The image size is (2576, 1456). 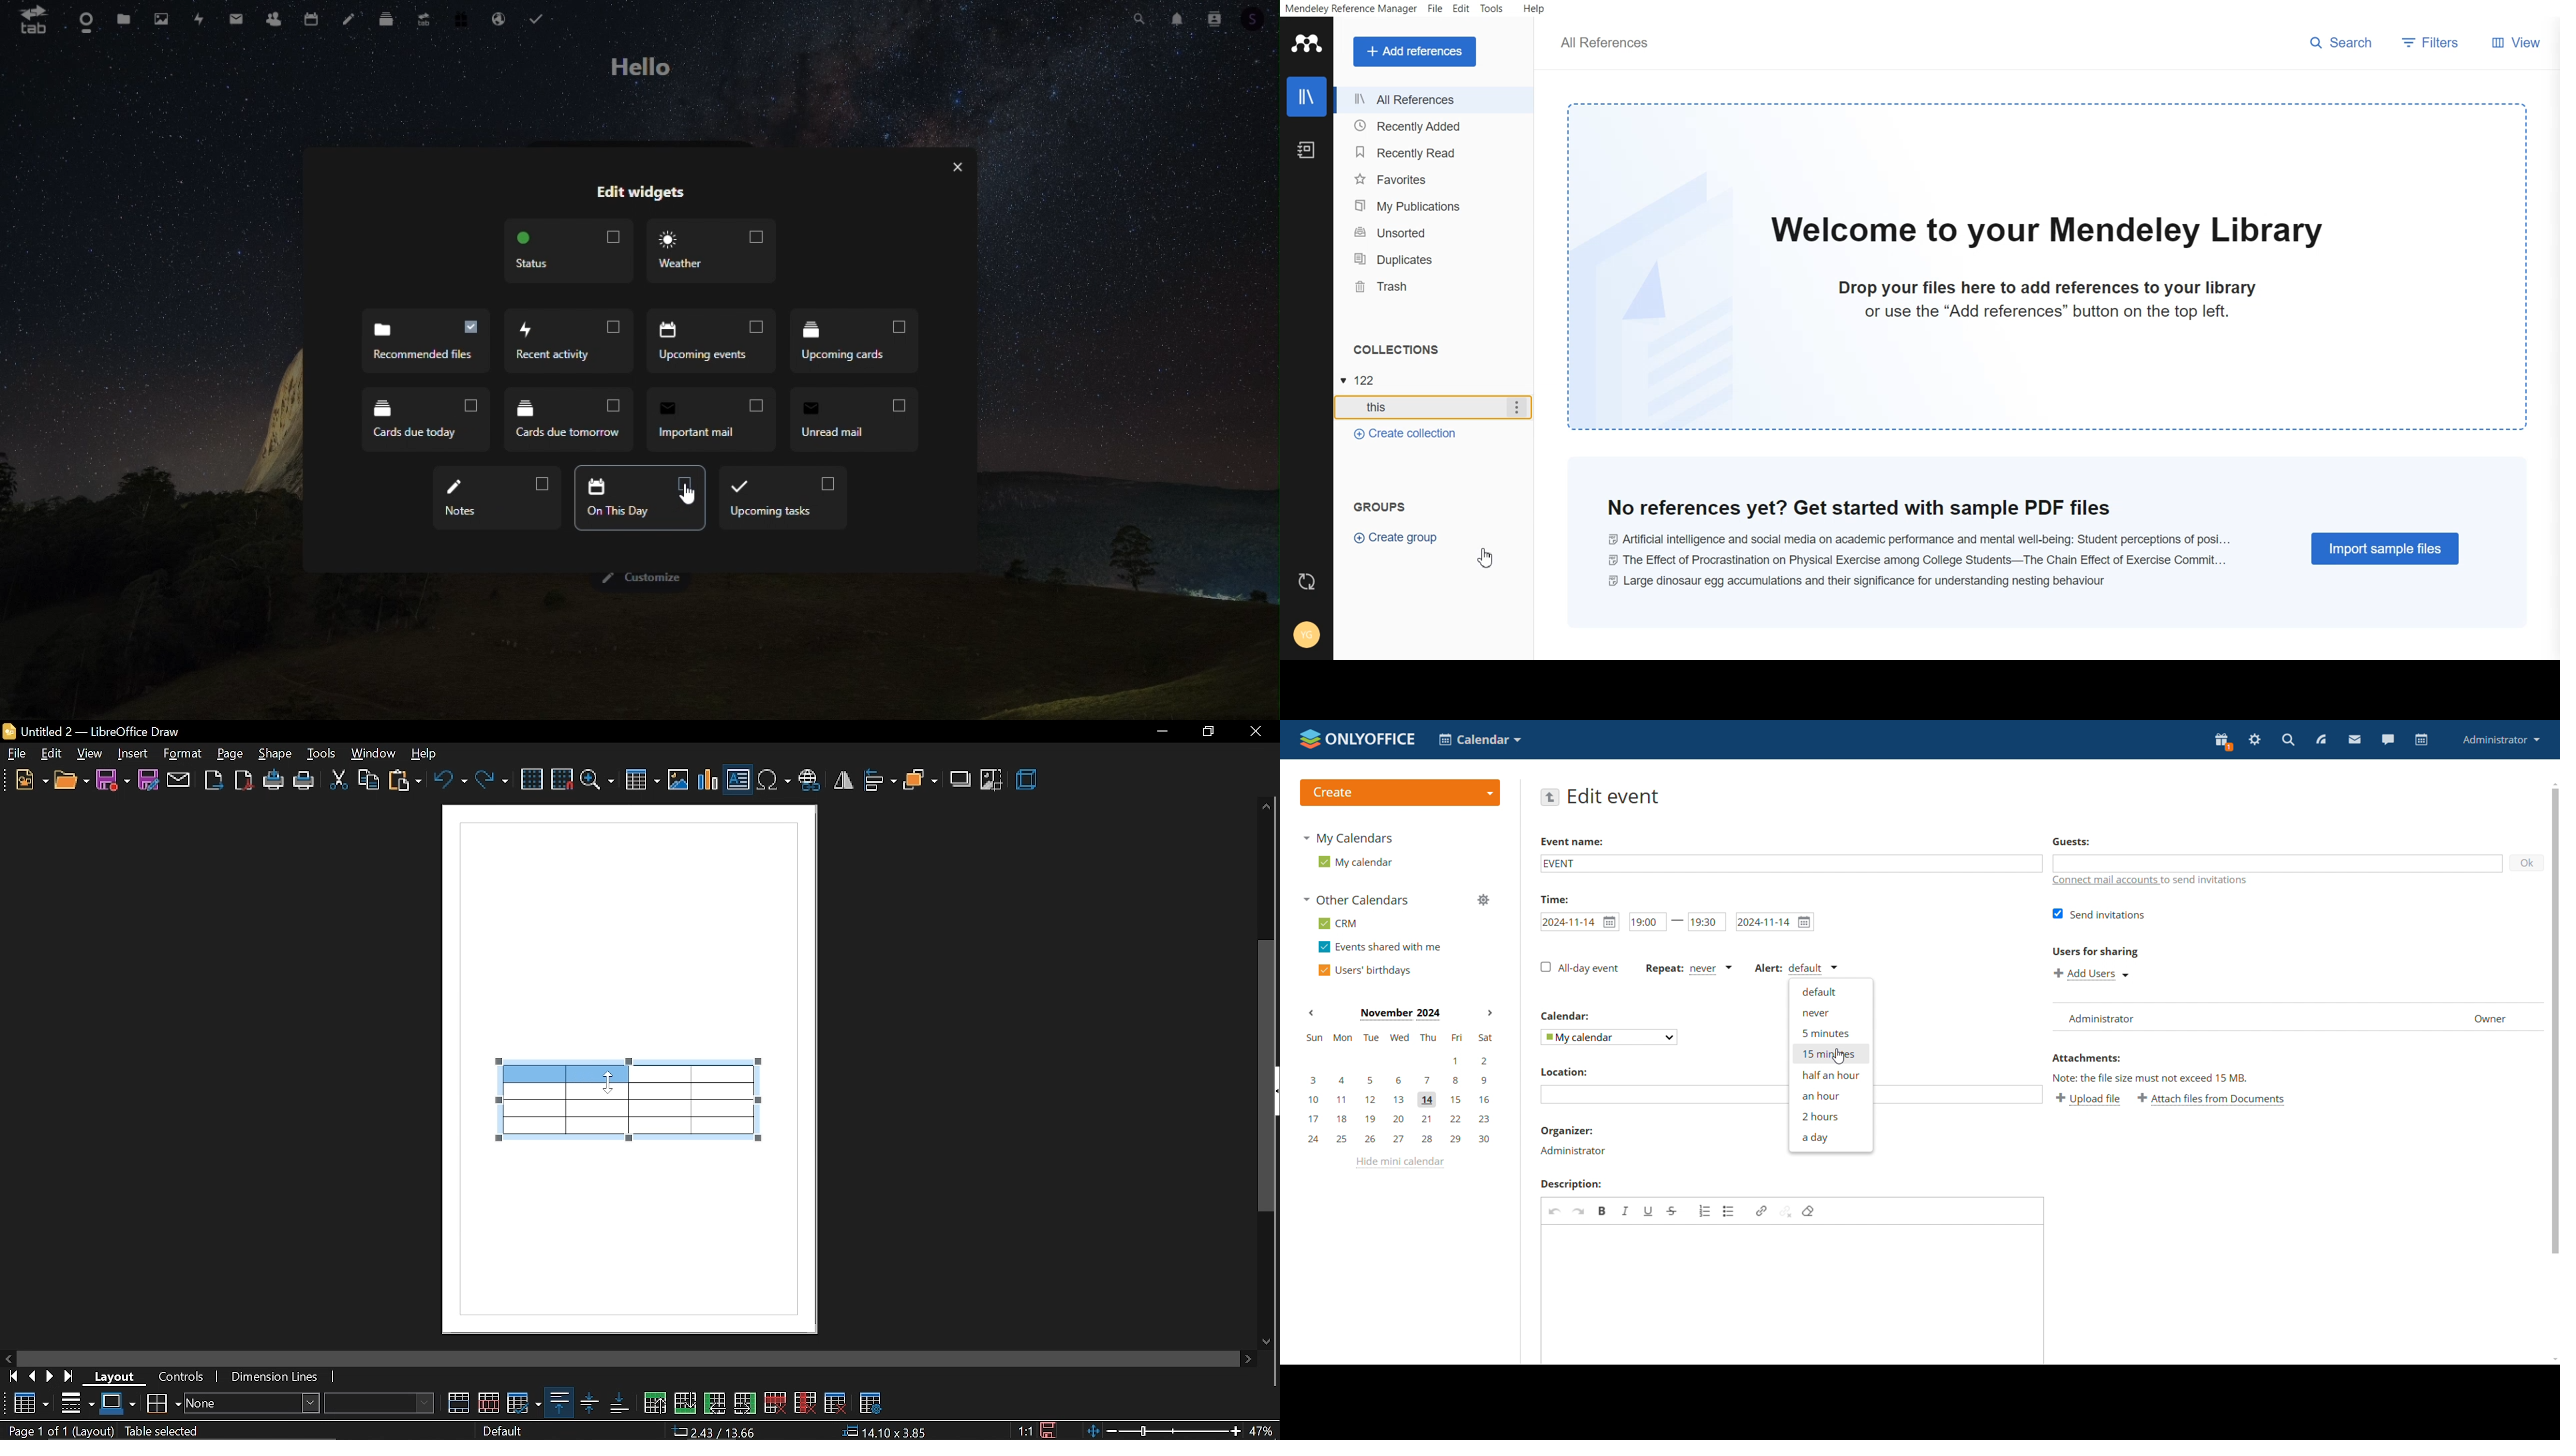 What do you see at coordinates (1027, 780) in the screenshot?
I see `3d effects` at bounding box center [1027, 780].